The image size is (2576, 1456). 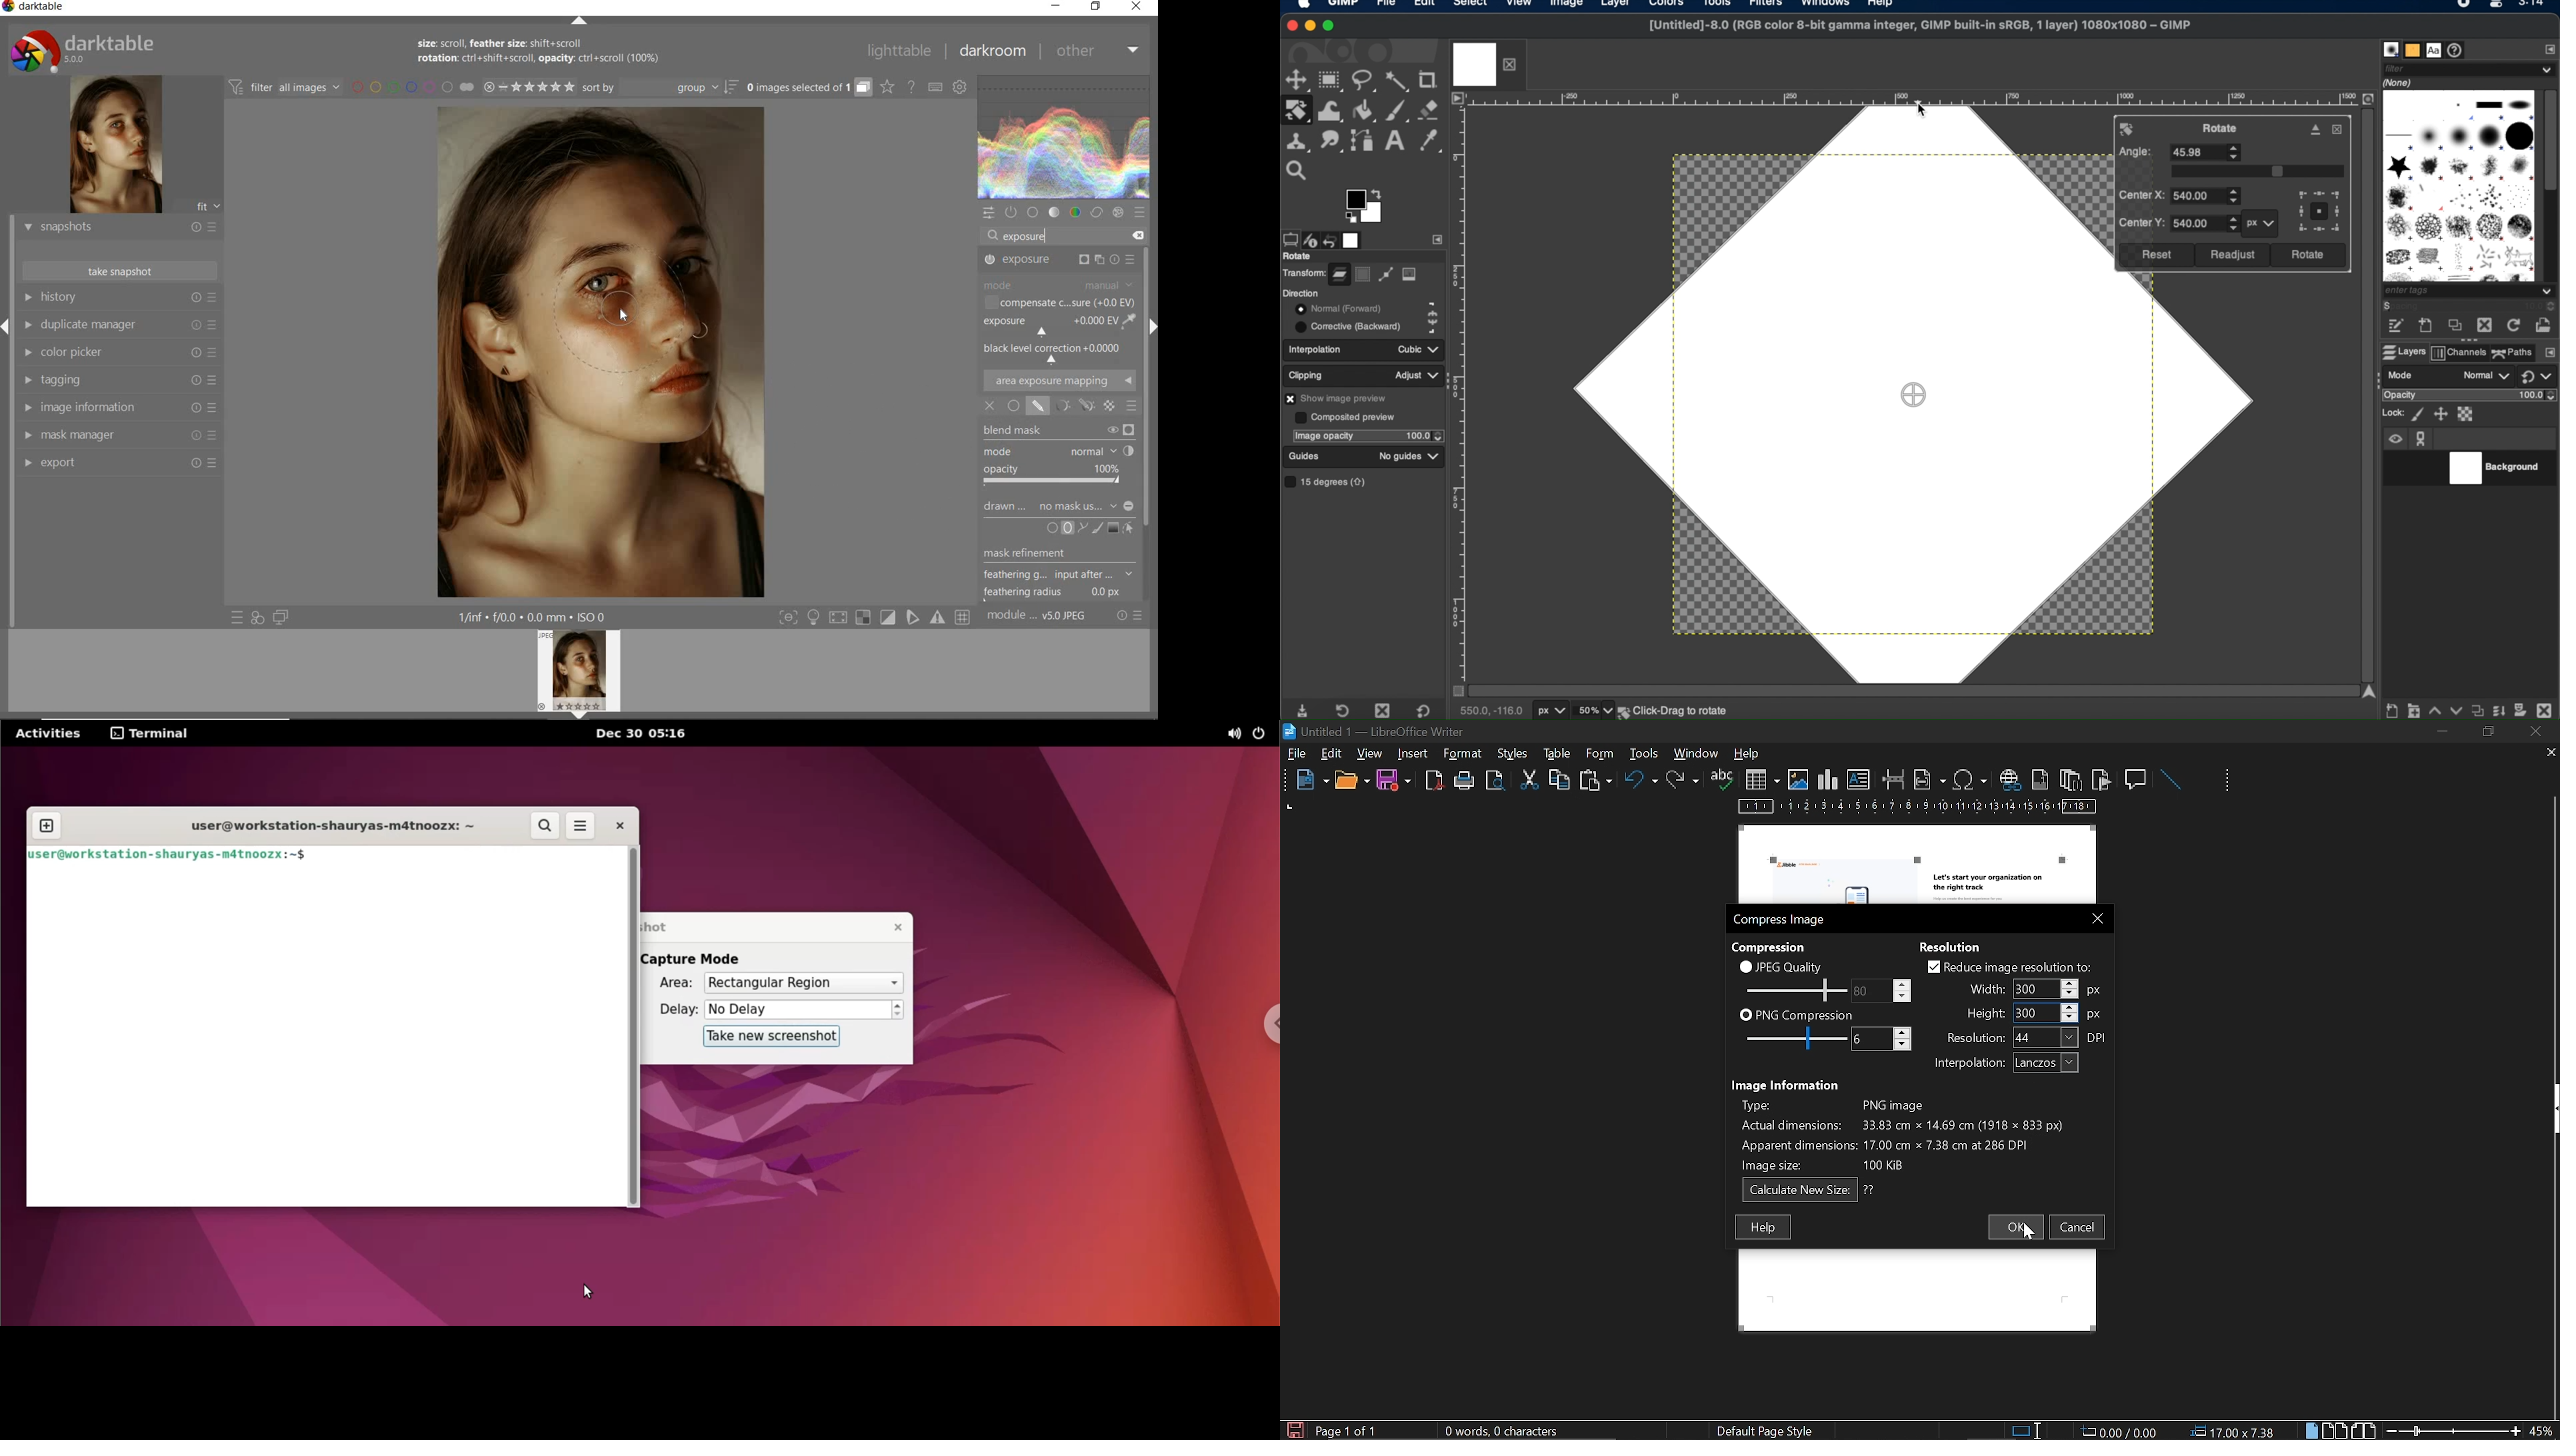 What do you see at coordinates (1394, 781) in the screenshot?
I see `save` at bounding box center [1394, 781].